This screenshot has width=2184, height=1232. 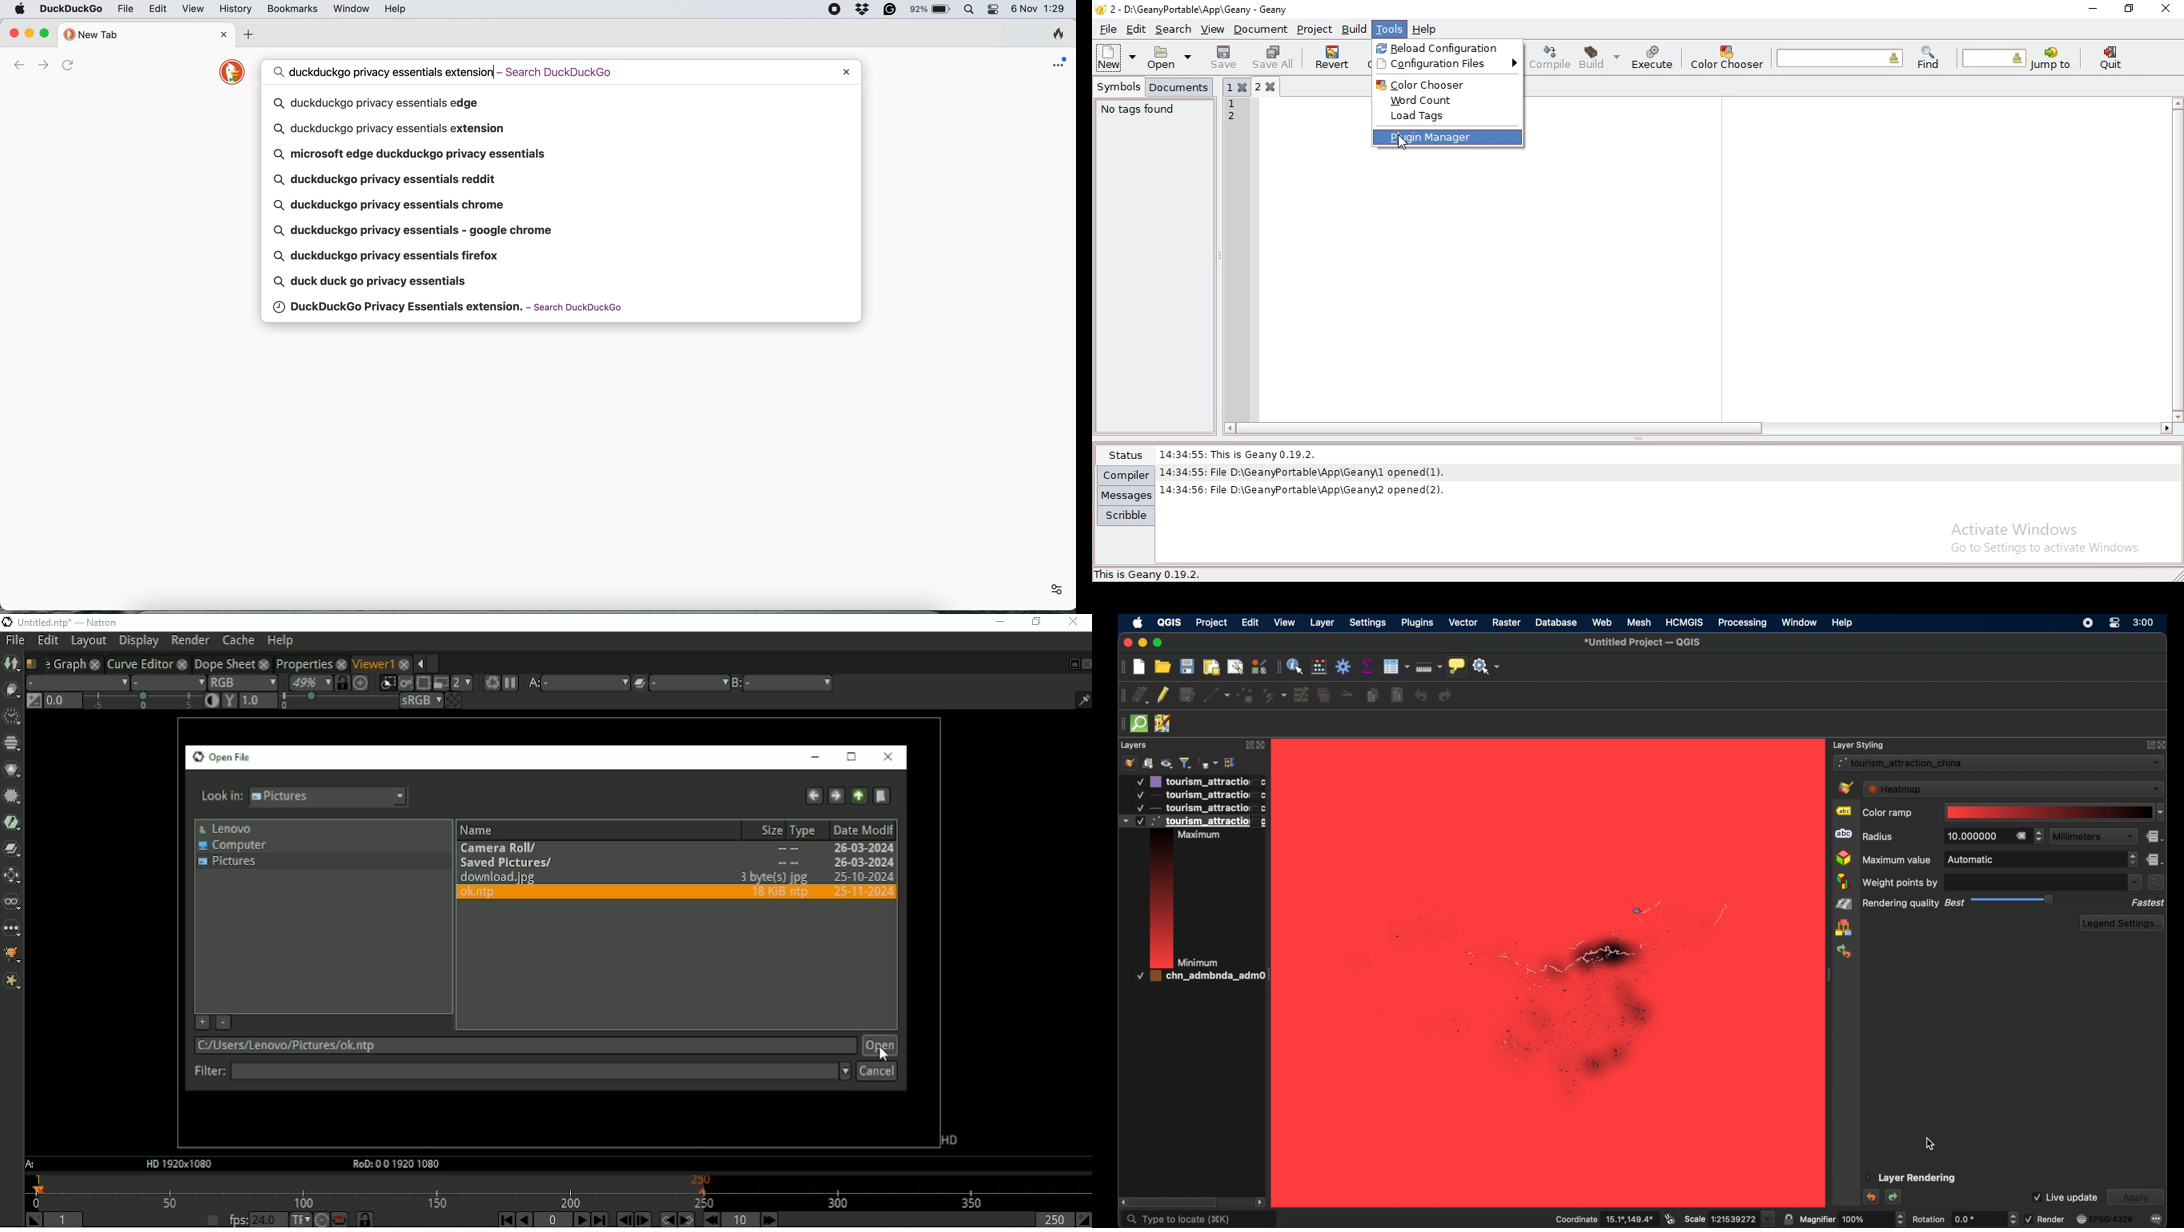 I want to click on untitled project -QGIS, so click(x=1646, y=644).